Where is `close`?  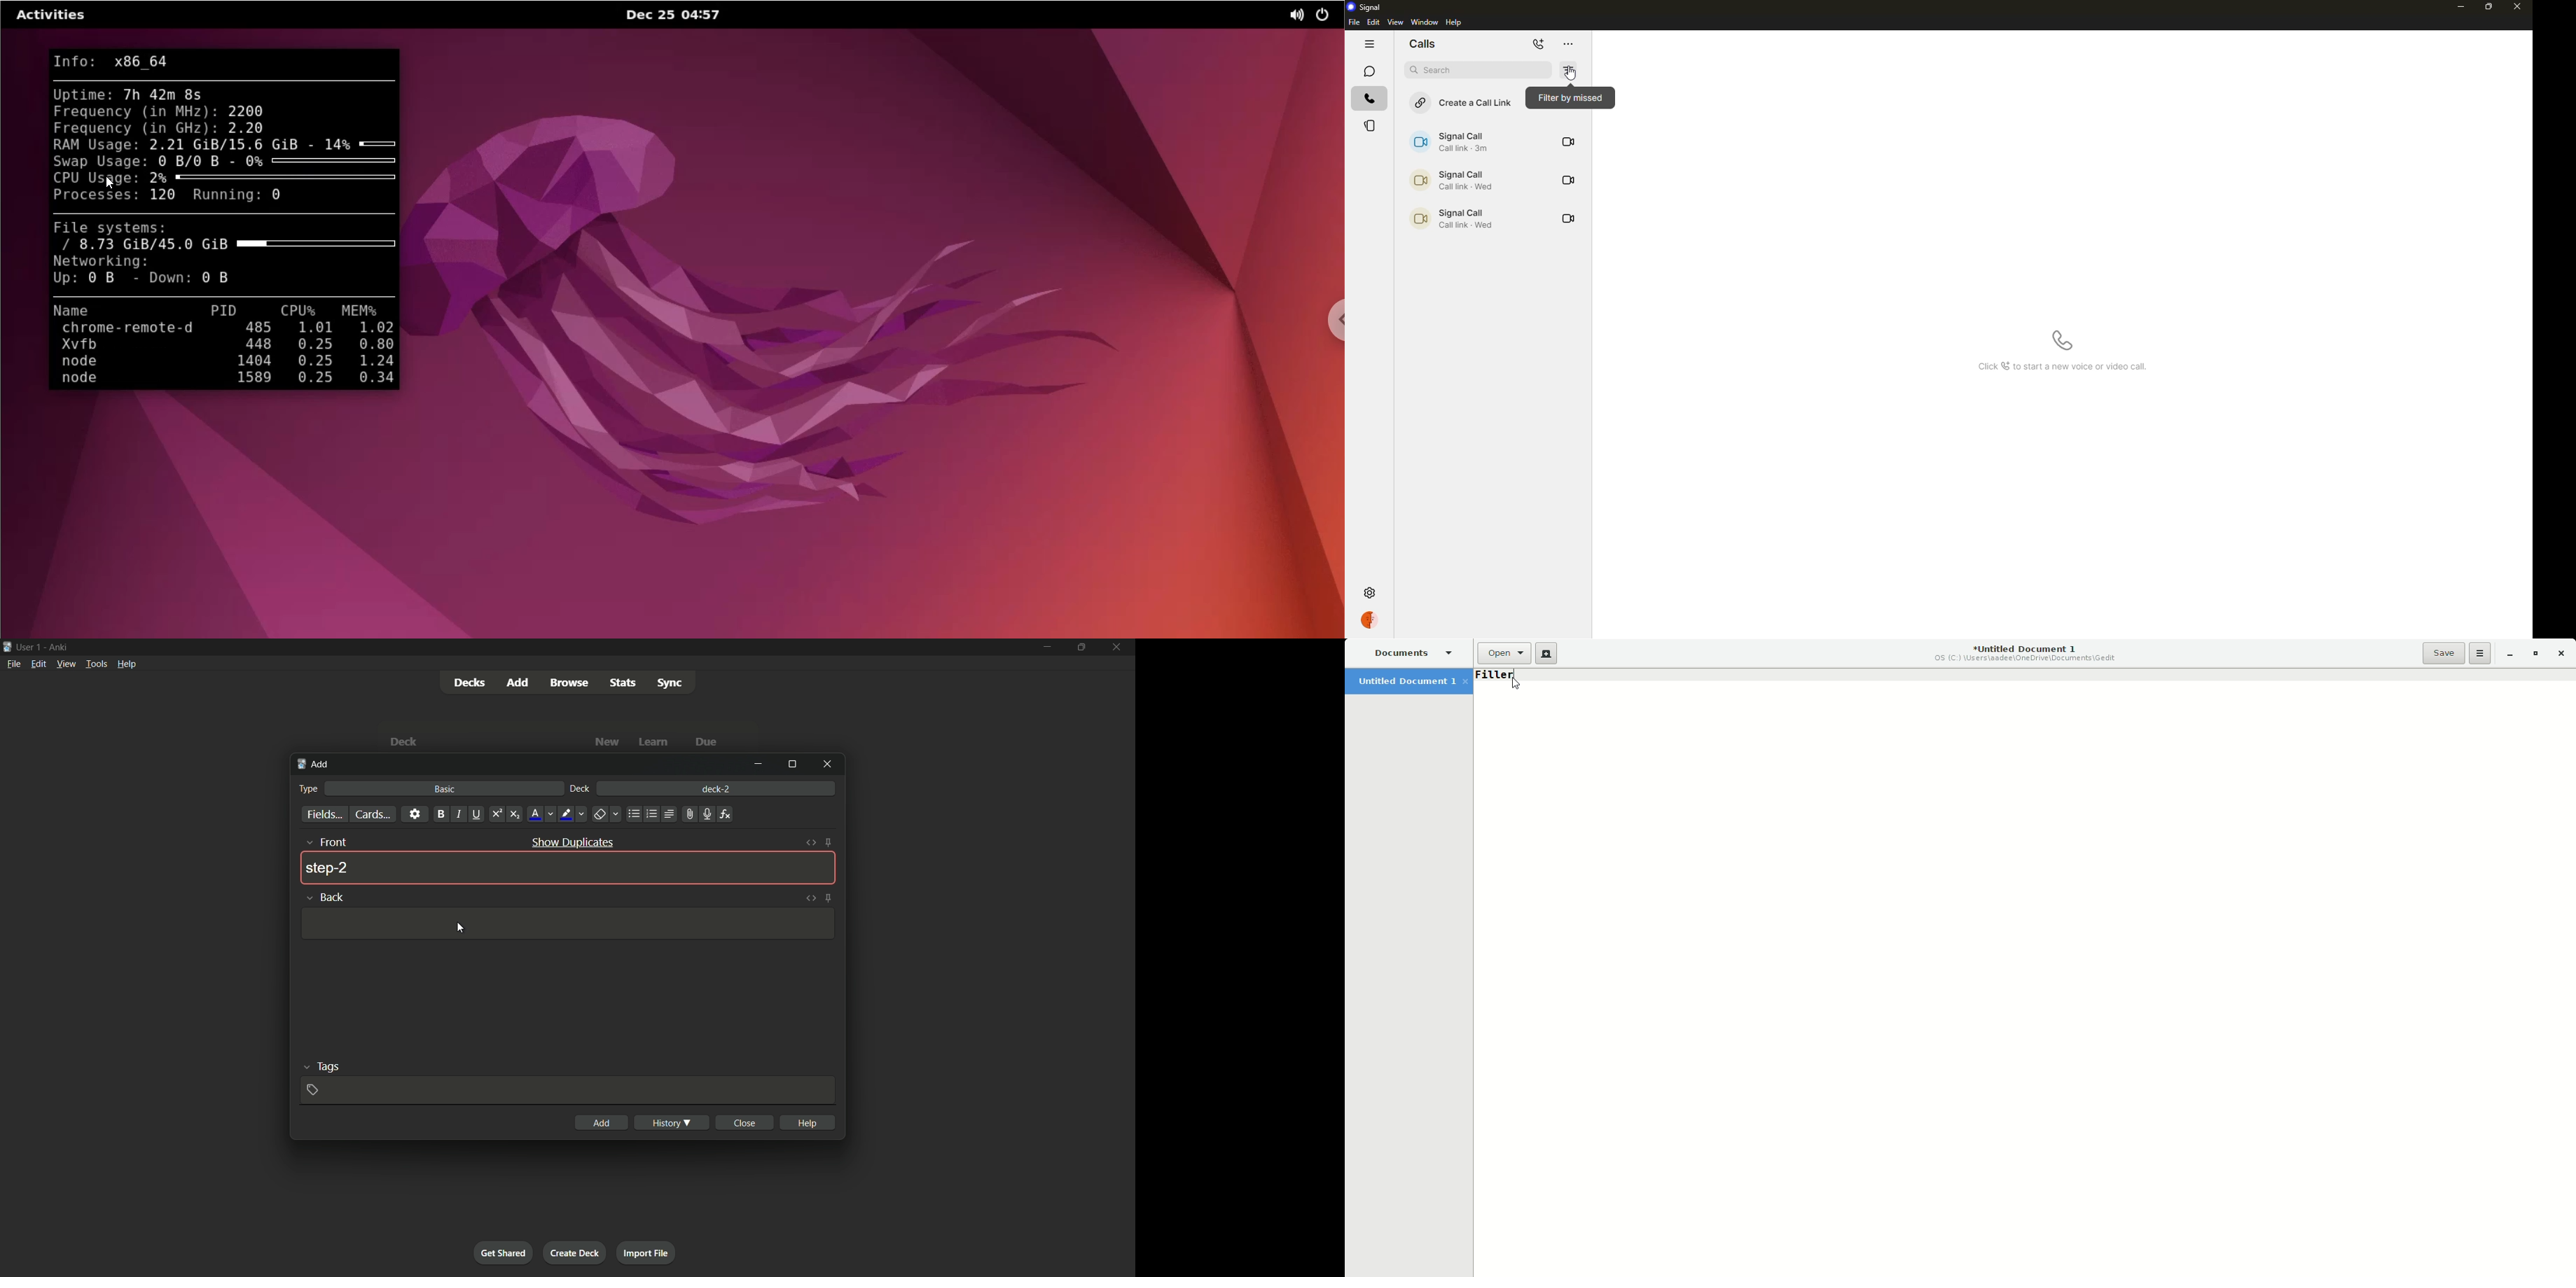
close is located at coordinates (744, 1123).